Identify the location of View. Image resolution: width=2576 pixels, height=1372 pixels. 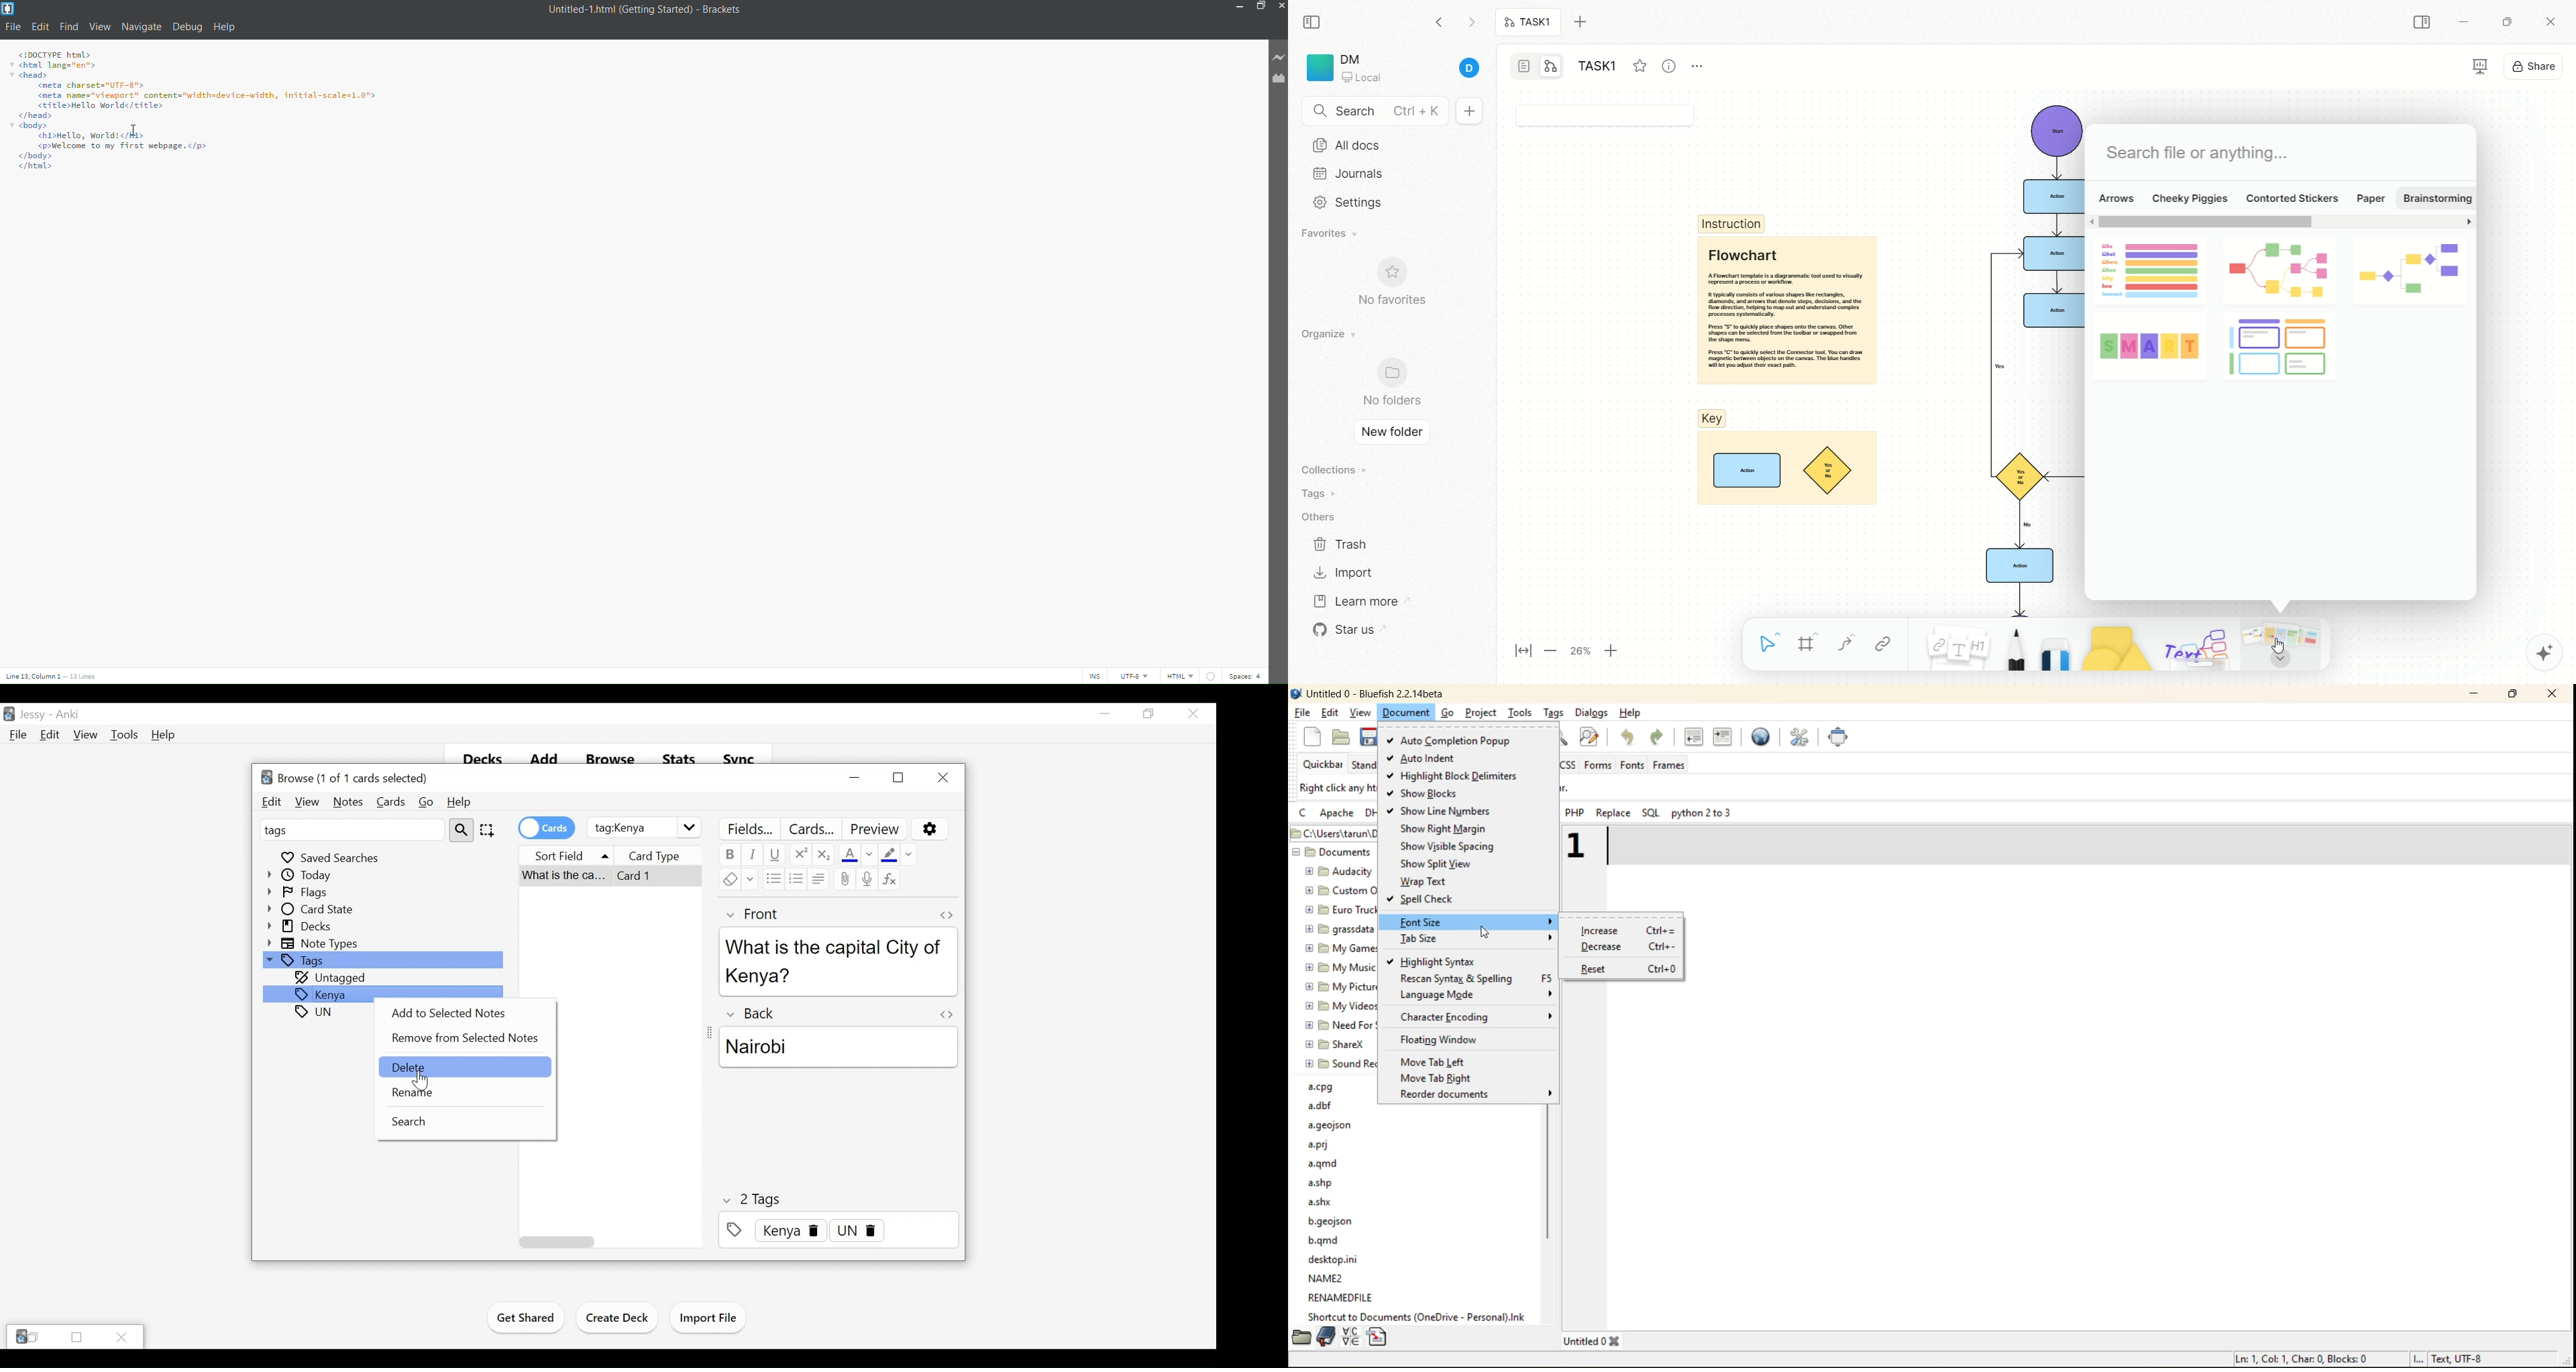
(85, 735).